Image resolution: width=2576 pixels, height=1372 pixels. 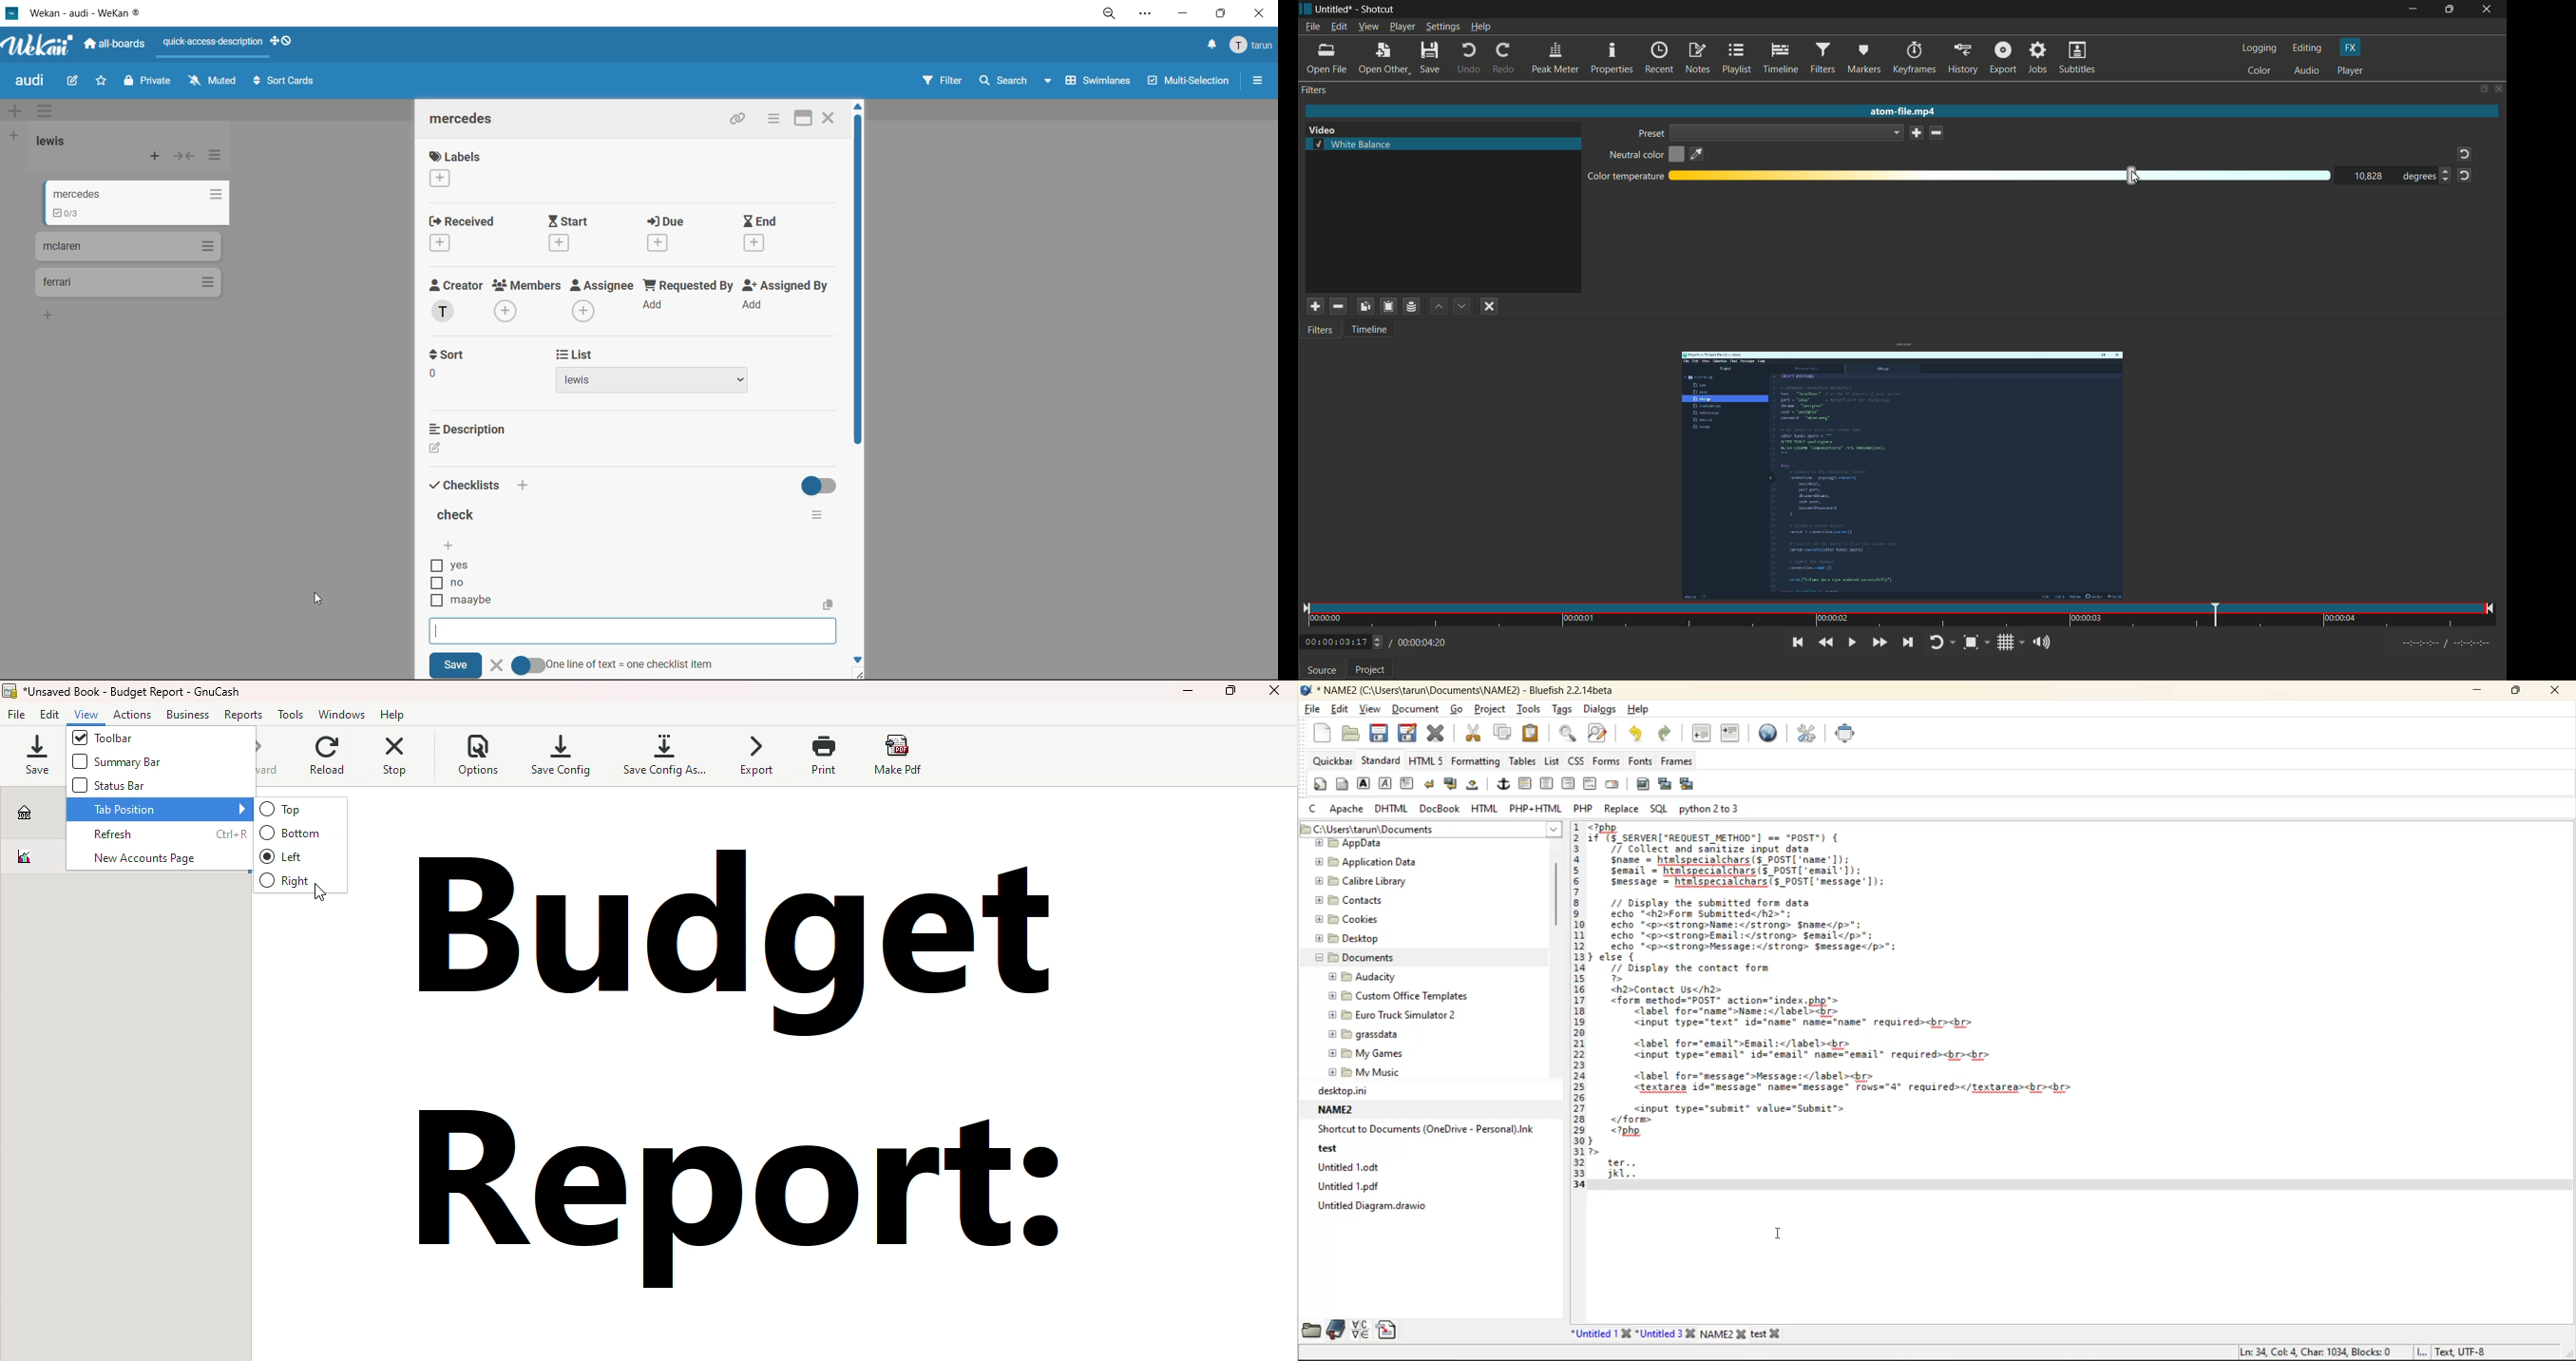 What do you see at coordinates (2453, 1352) in the screenshot?
I see `Text, UTF-8` at bounding box center [2453, 1352].